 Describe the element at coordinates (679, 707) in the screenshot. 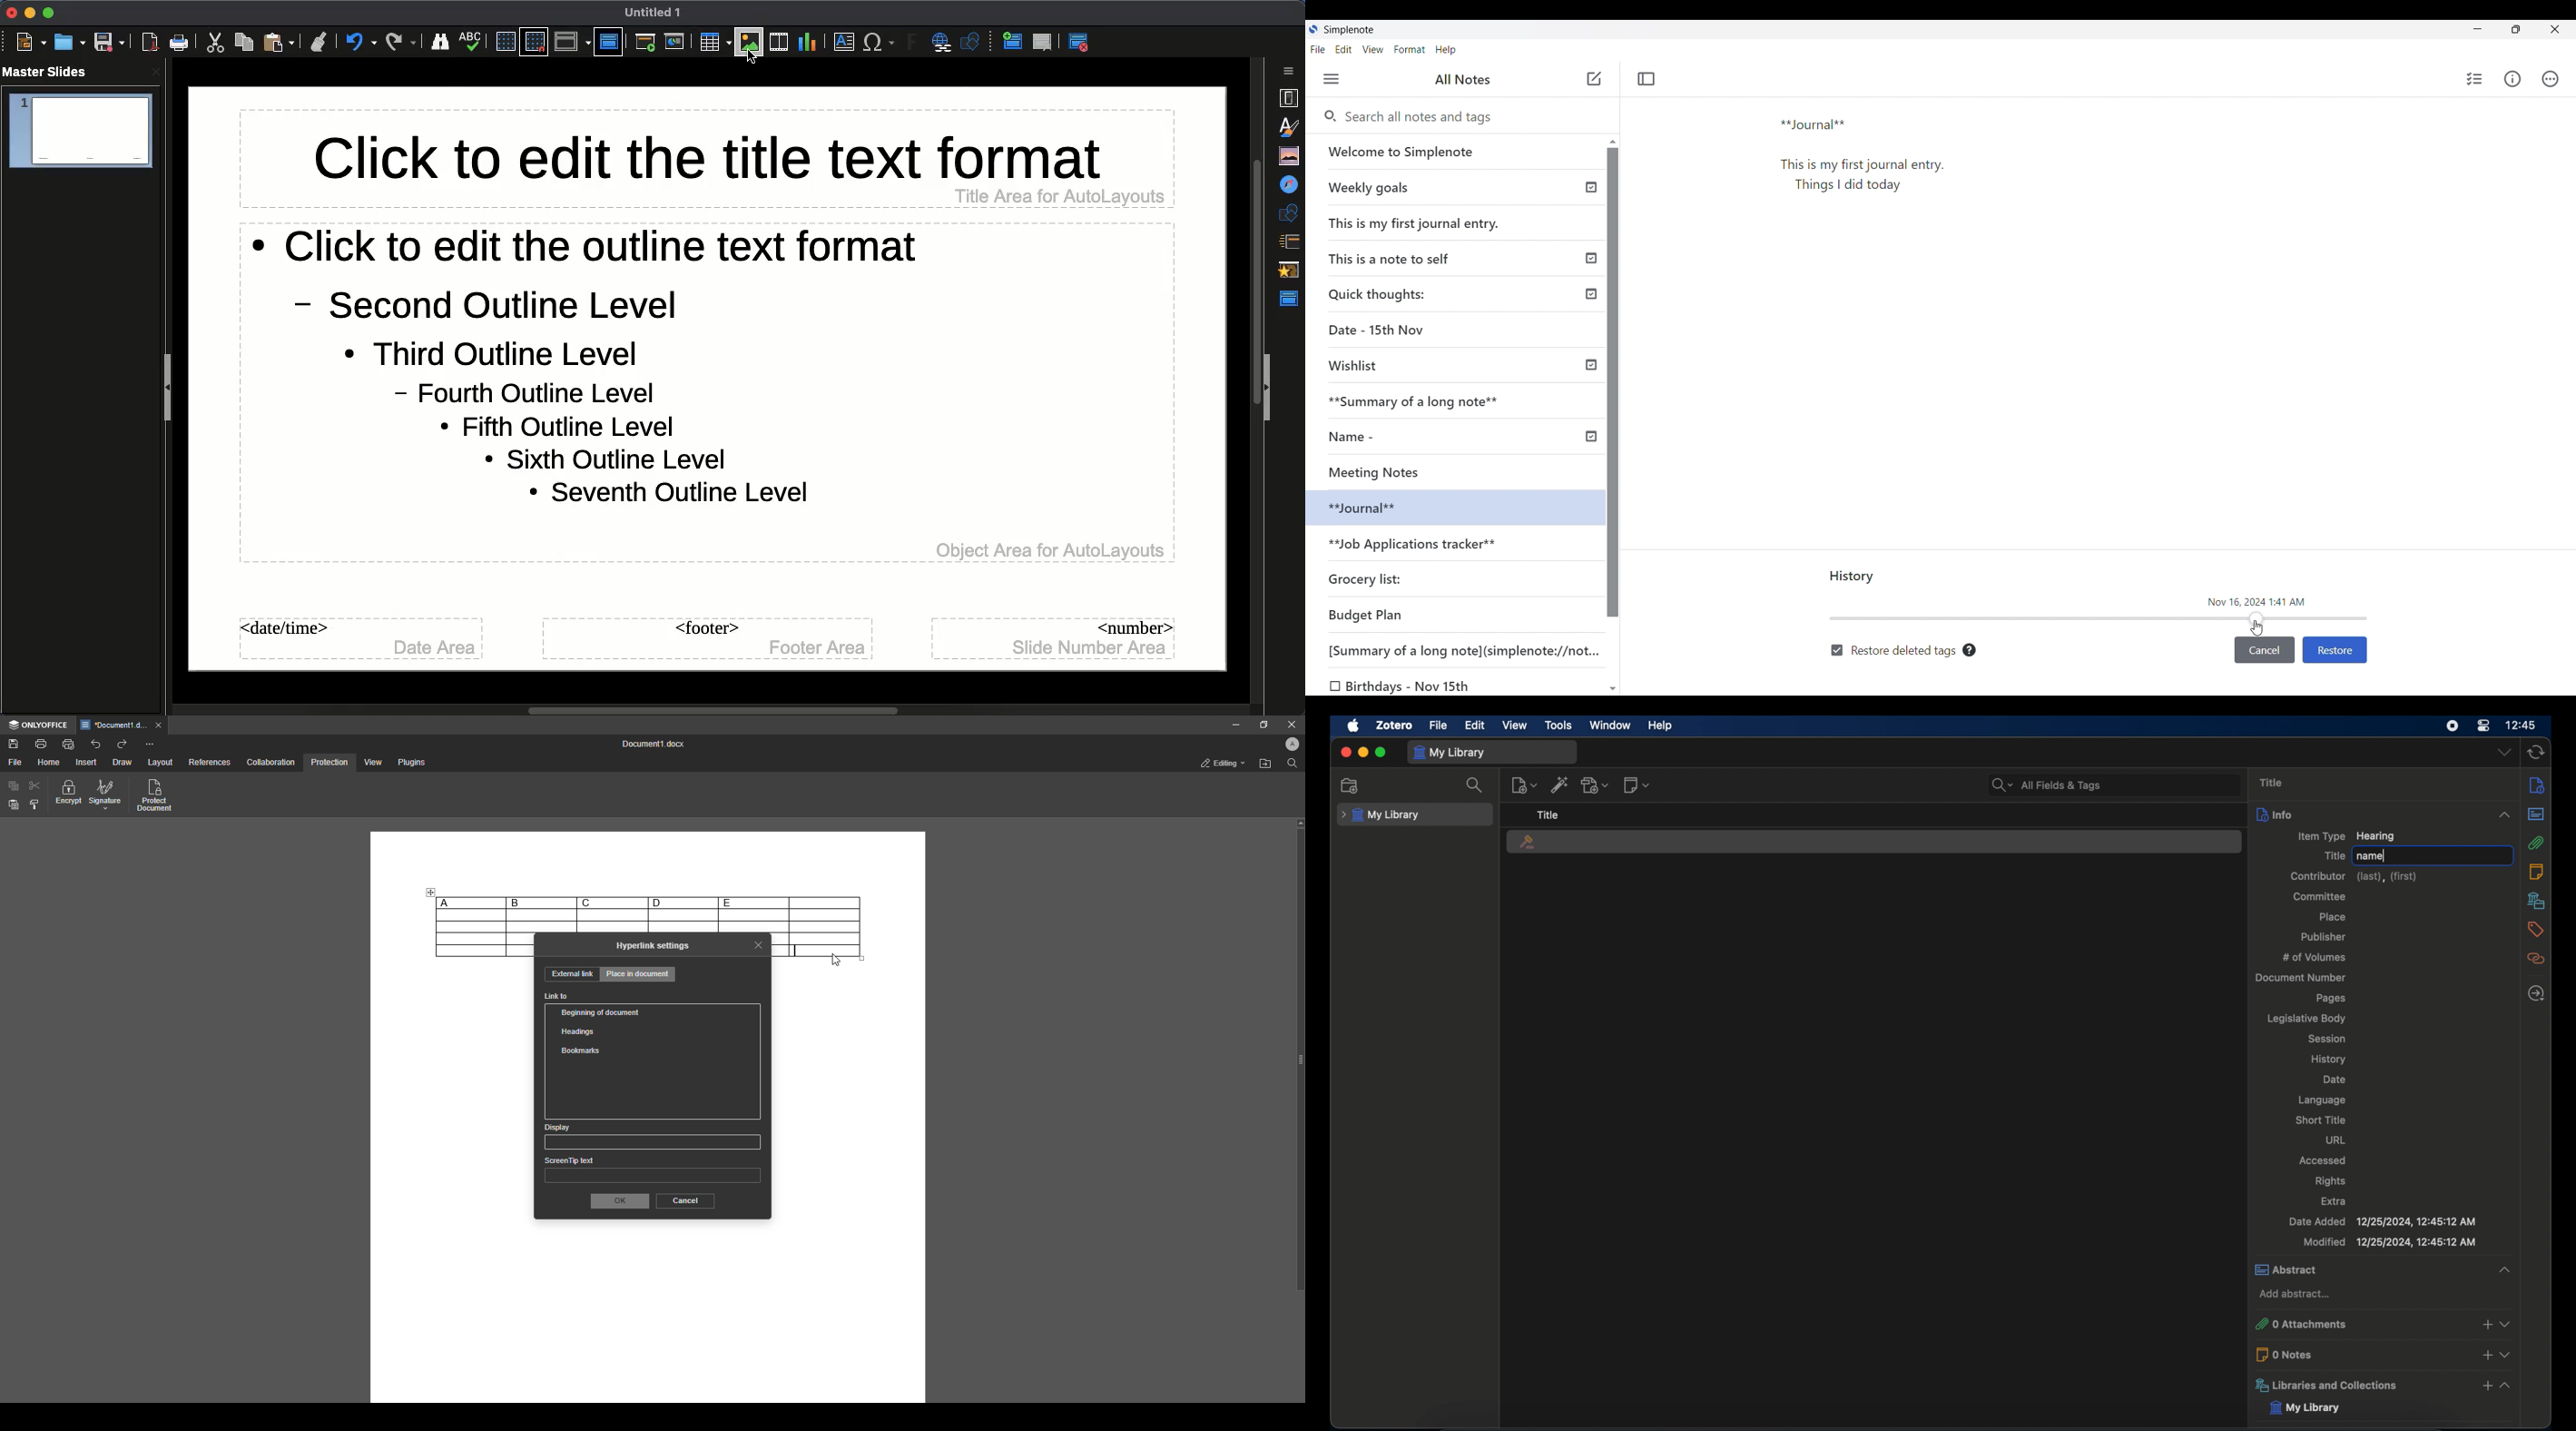

I see `Scroll` at that location.